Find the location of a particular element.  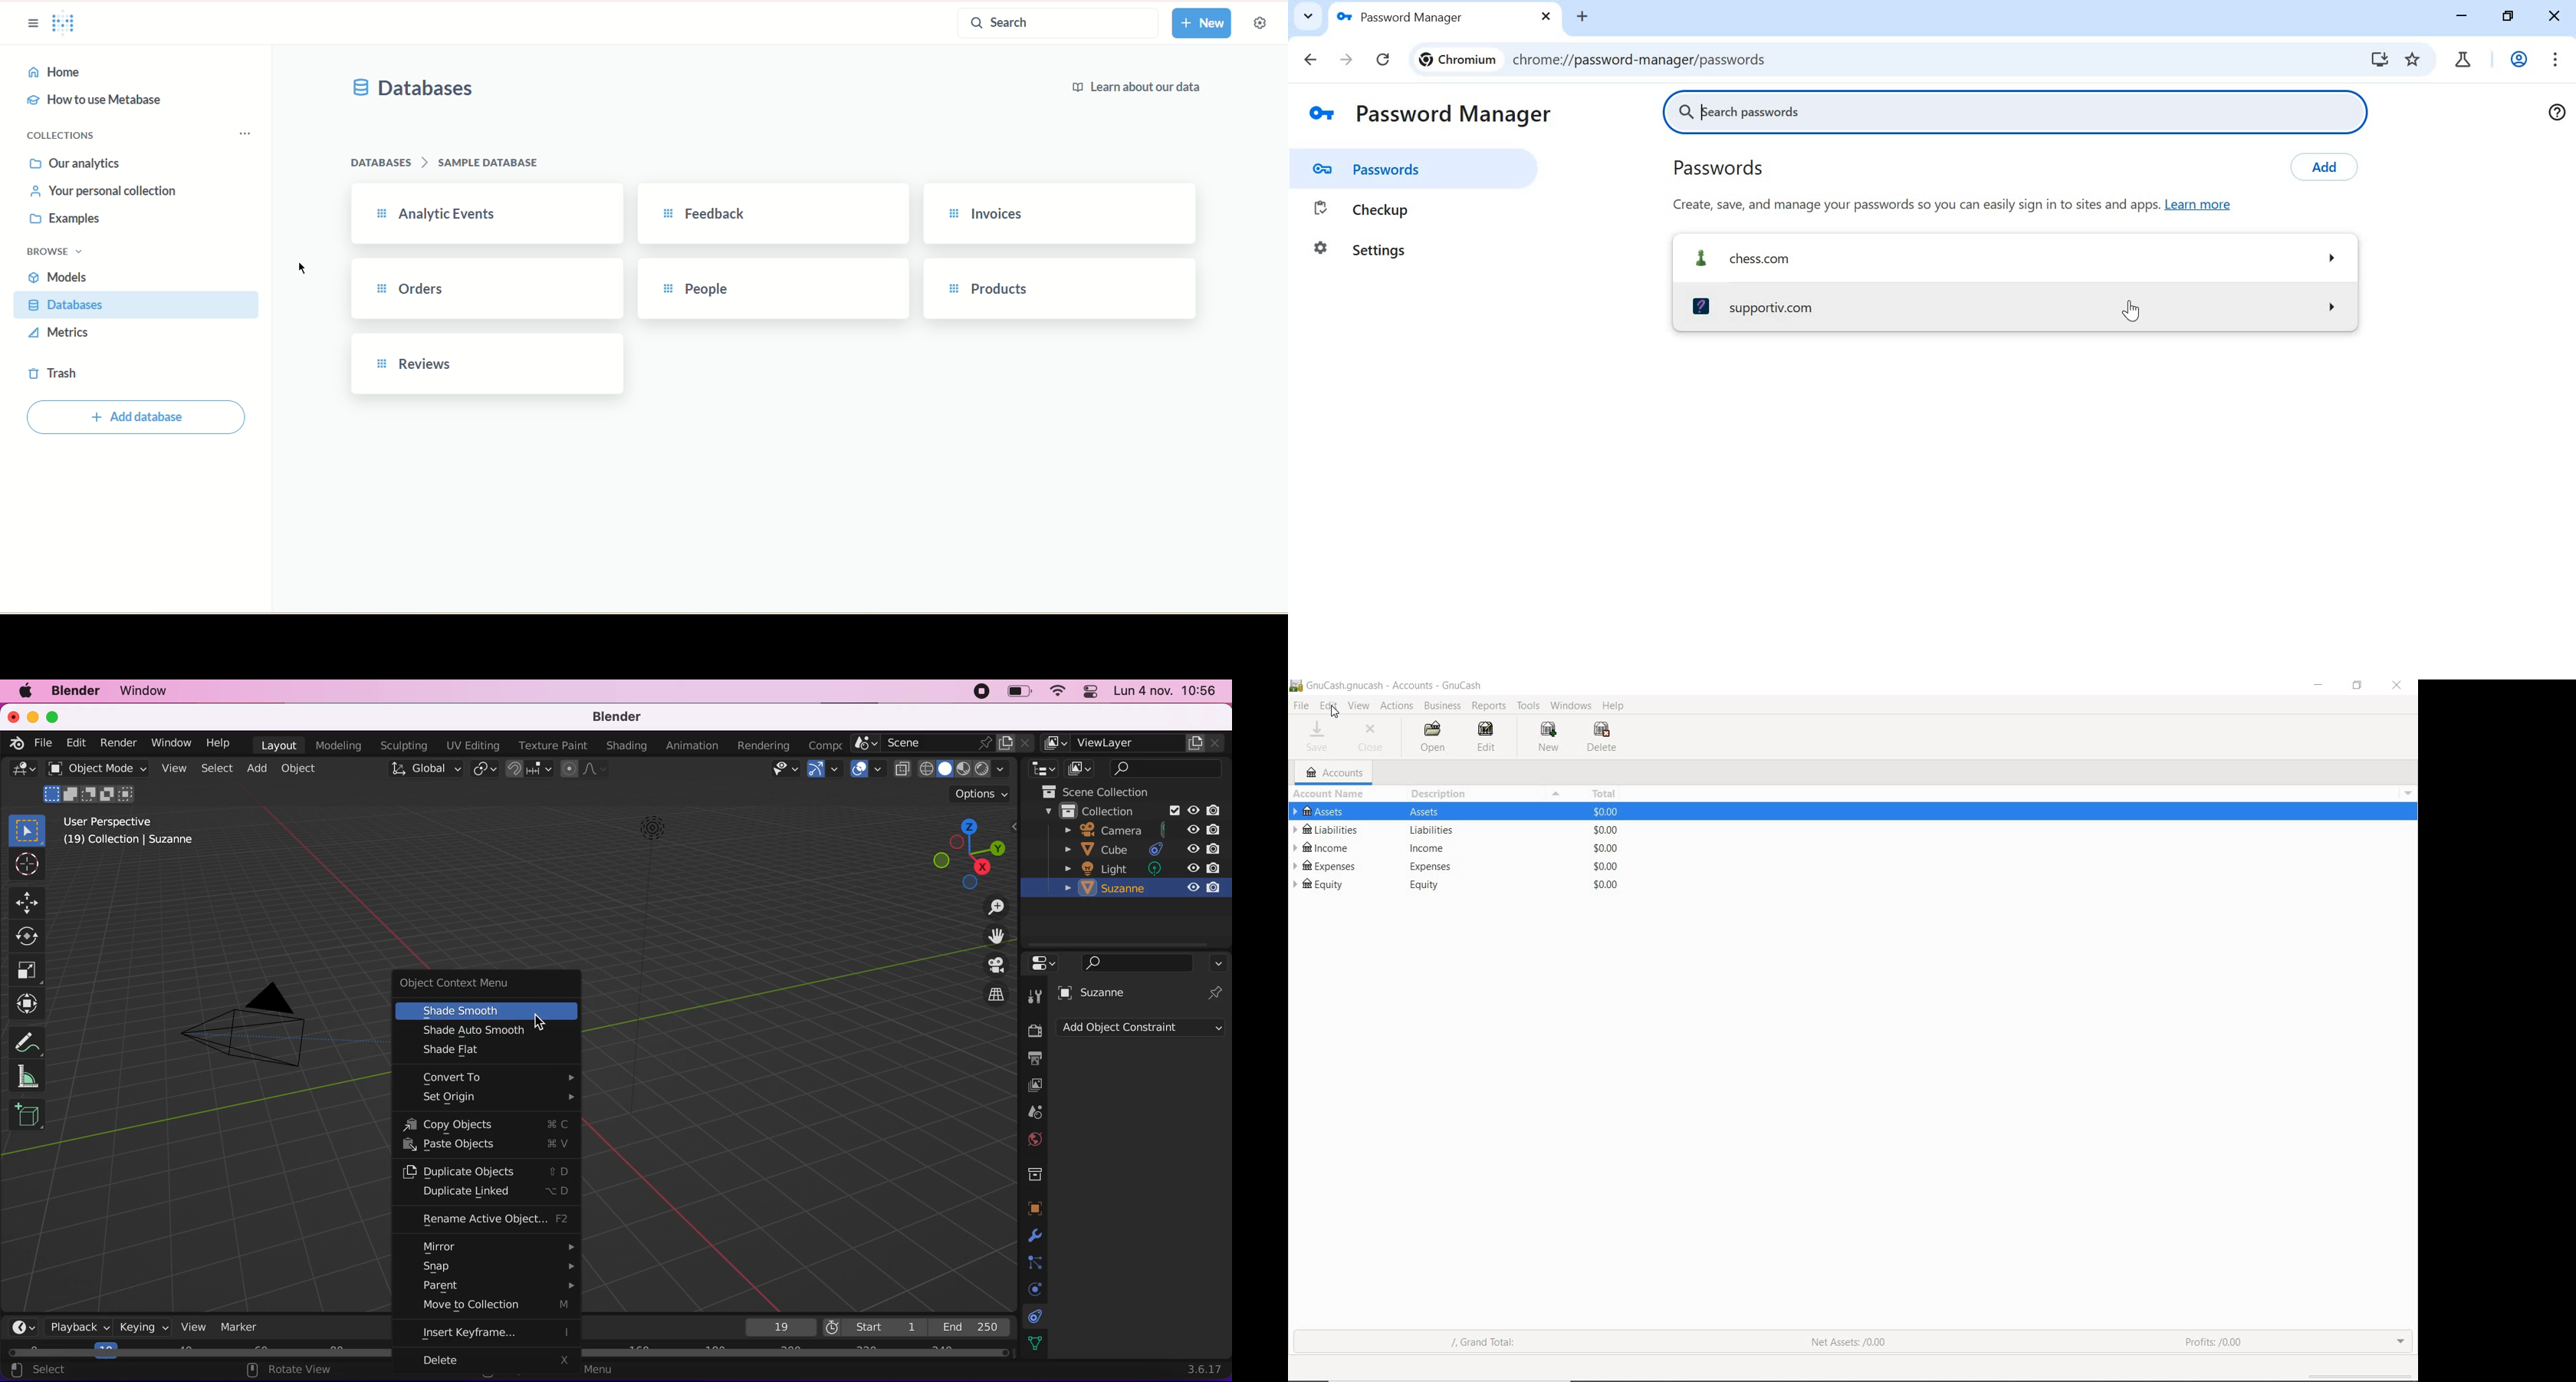

editor type is located at coordinates (23, 1329).